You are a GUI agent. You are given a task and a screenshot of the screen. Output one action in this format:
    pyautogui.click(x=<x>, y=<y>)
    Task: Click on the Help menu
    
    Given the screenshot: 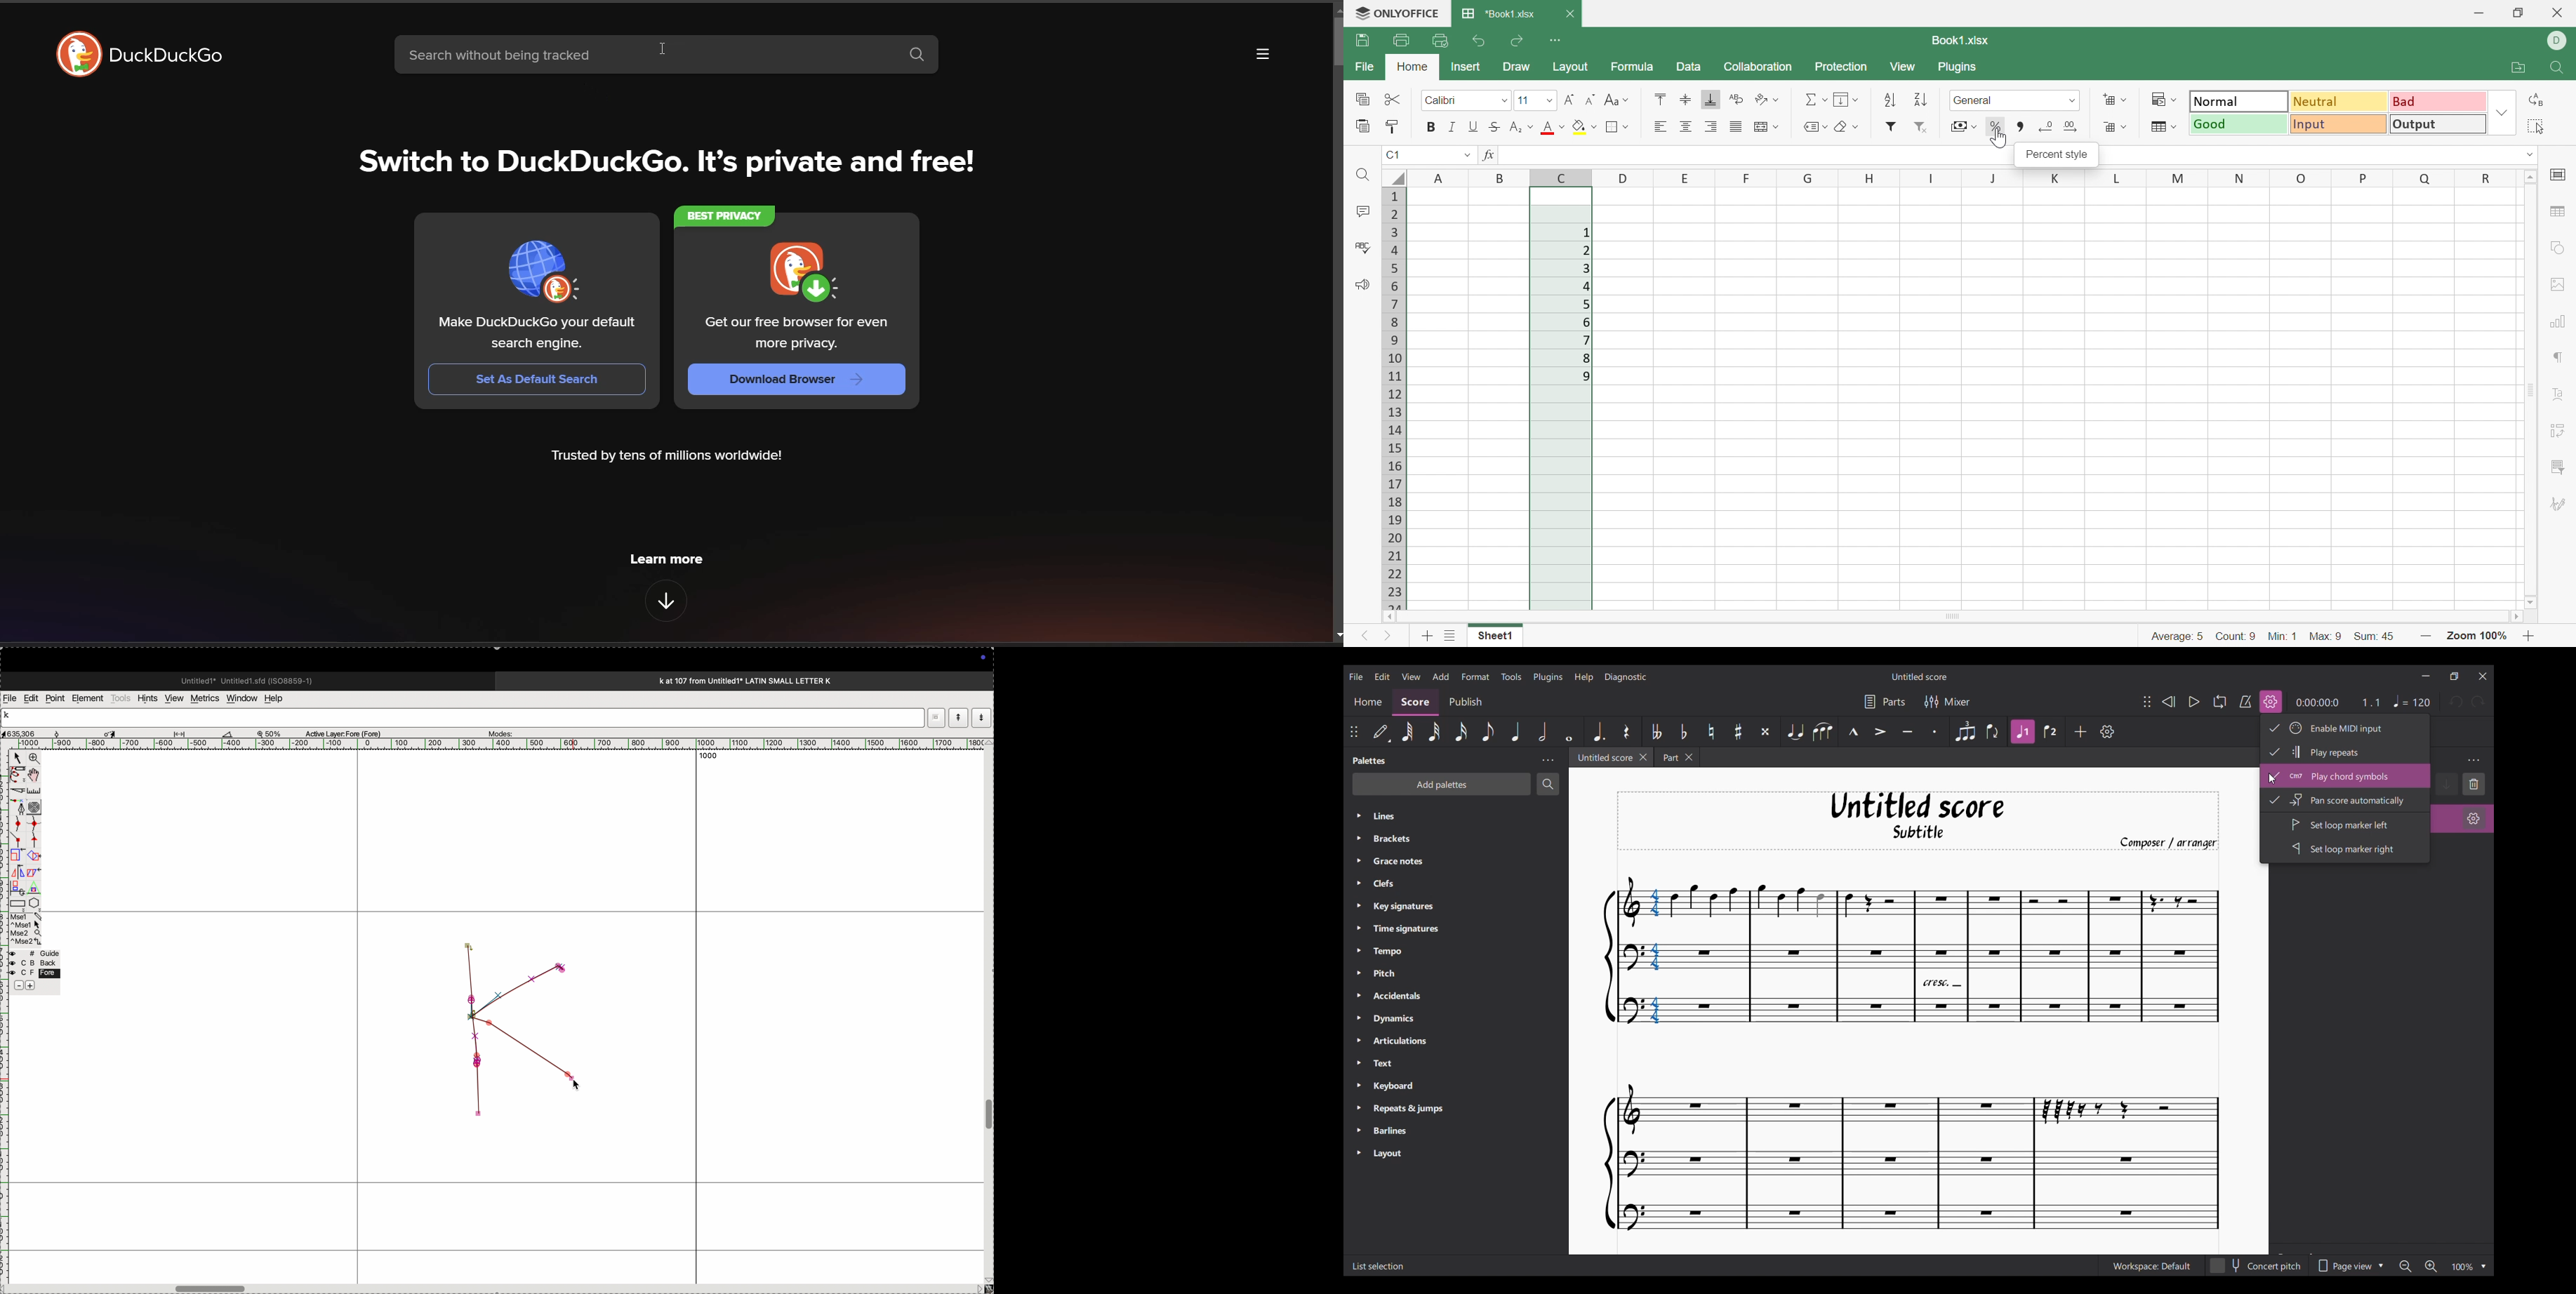 What is the action you would take?
    pyautogui.click(x=1584, y=678)
    